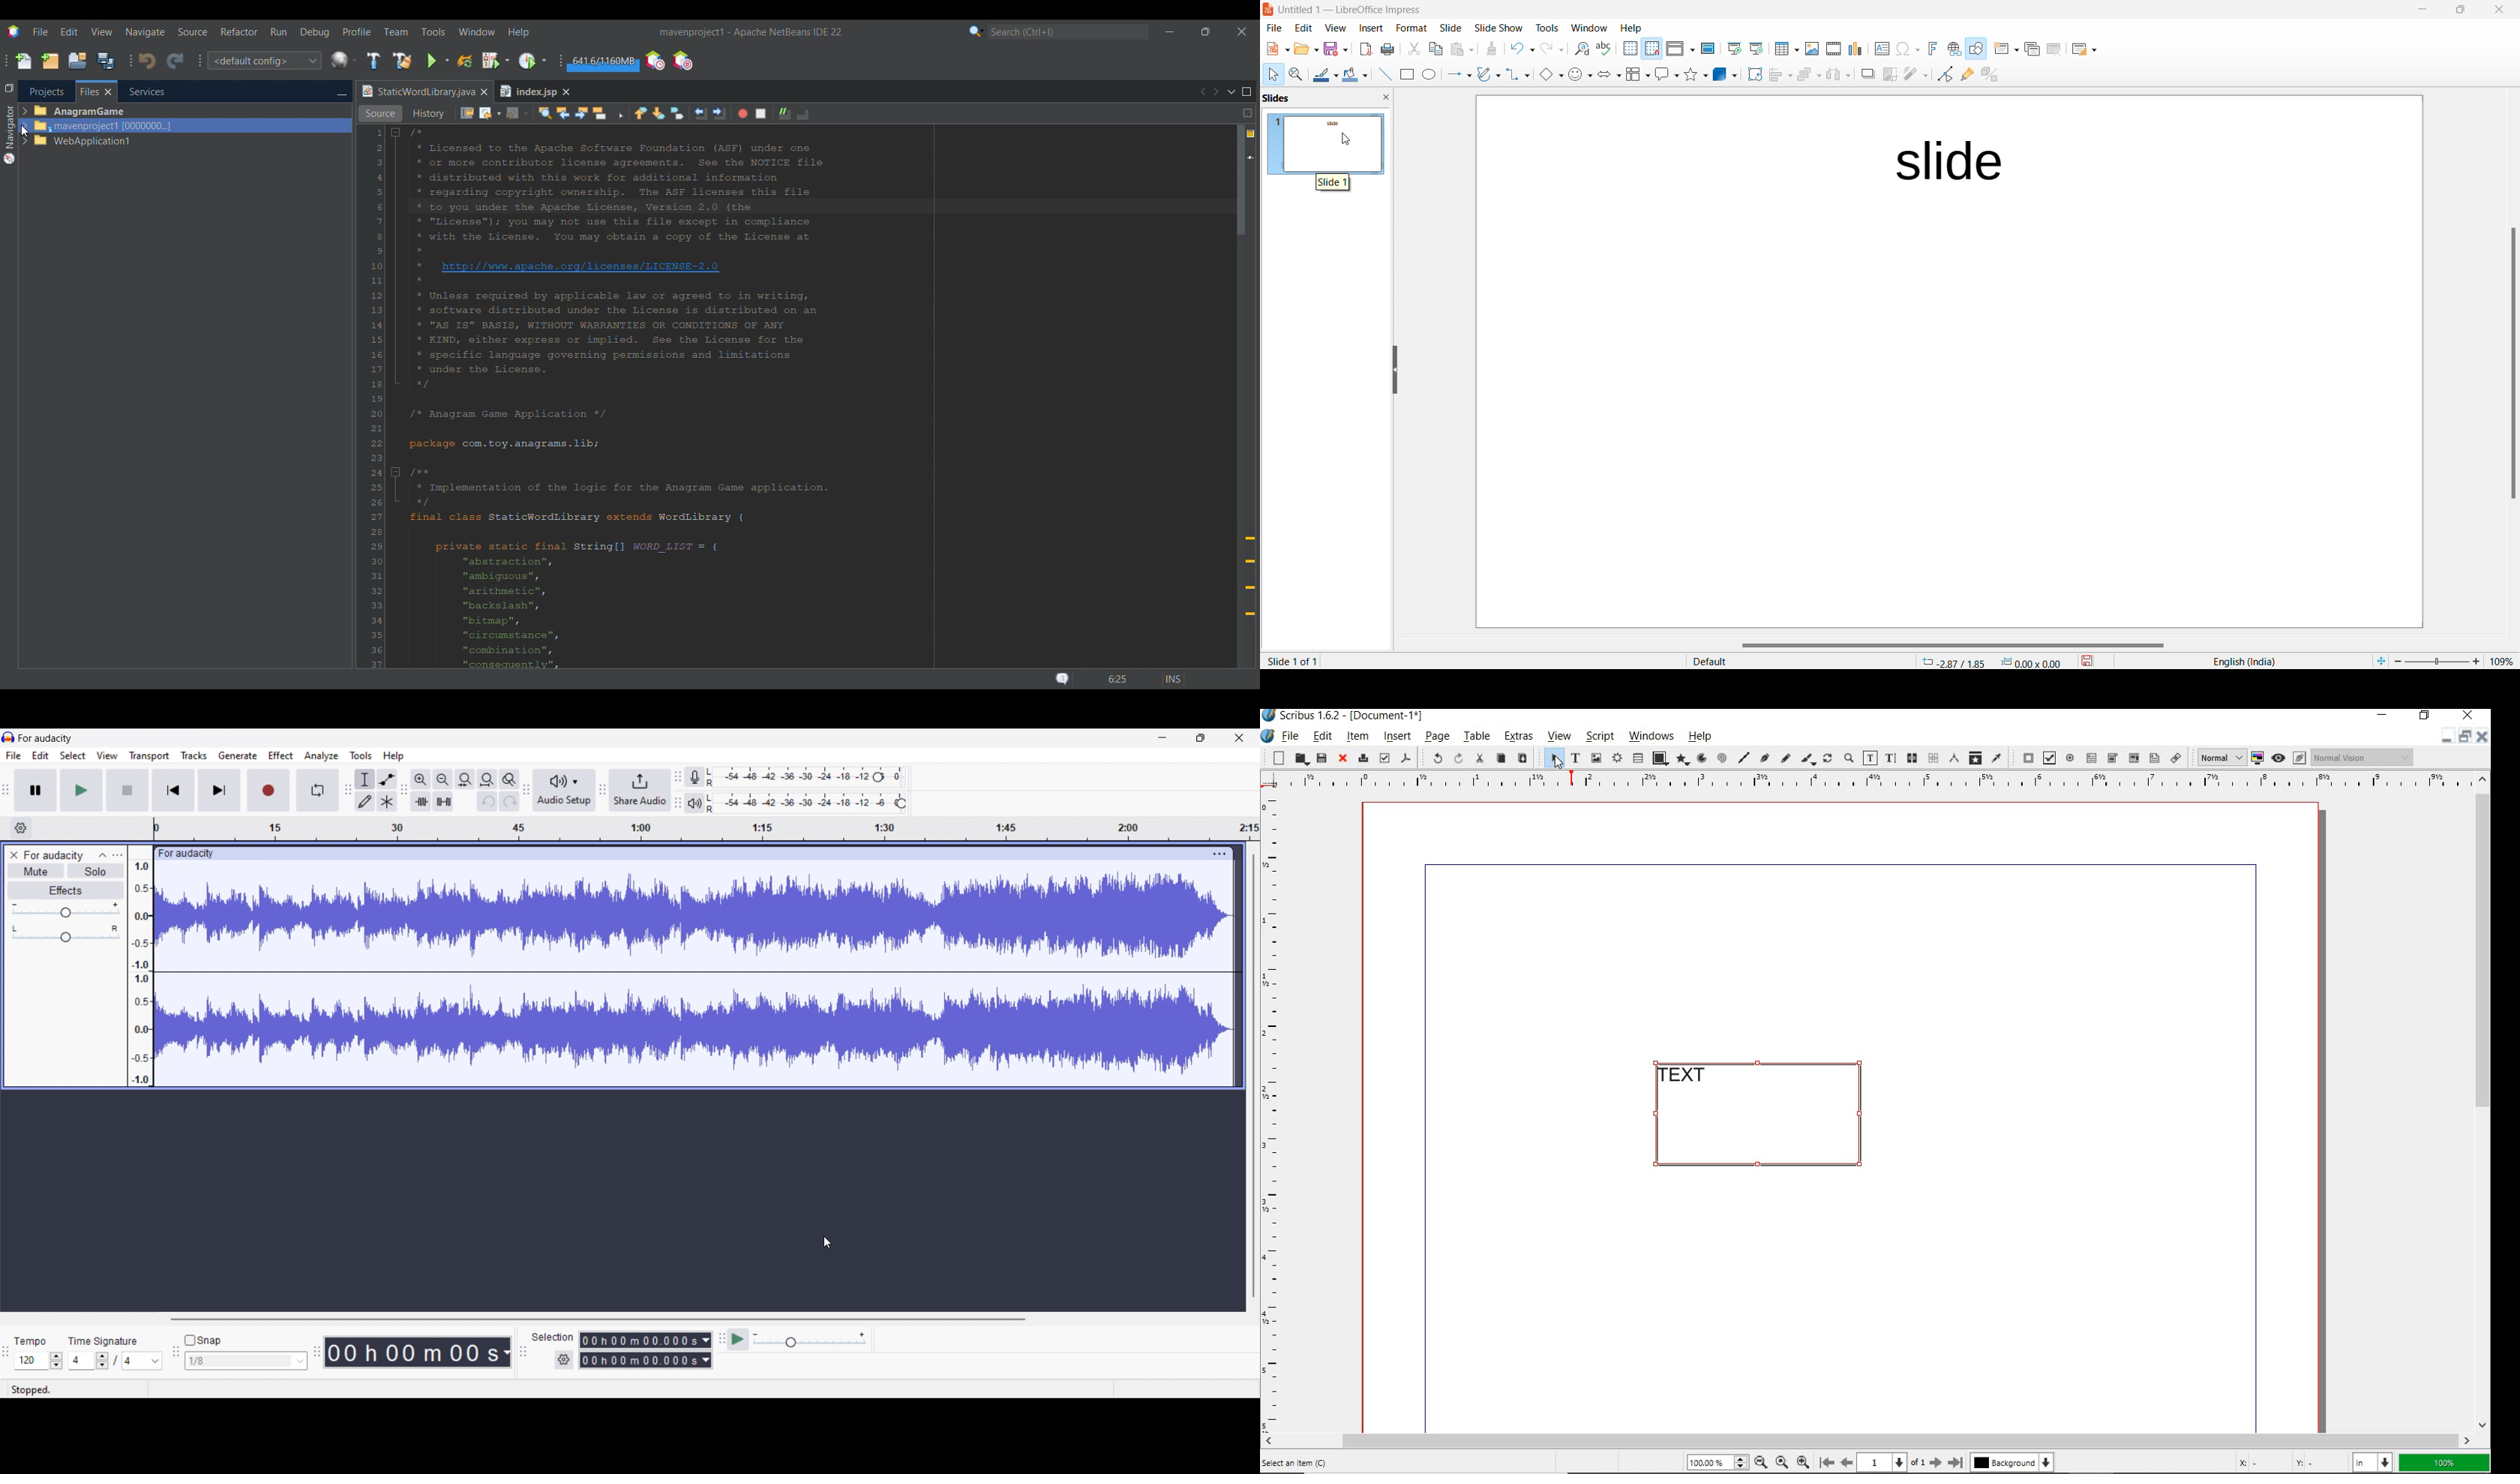  What do you see at coordinates (1332, 184) in the screenshot?
I see `hover text "slide 1"` at bounding box center [1332, 184].